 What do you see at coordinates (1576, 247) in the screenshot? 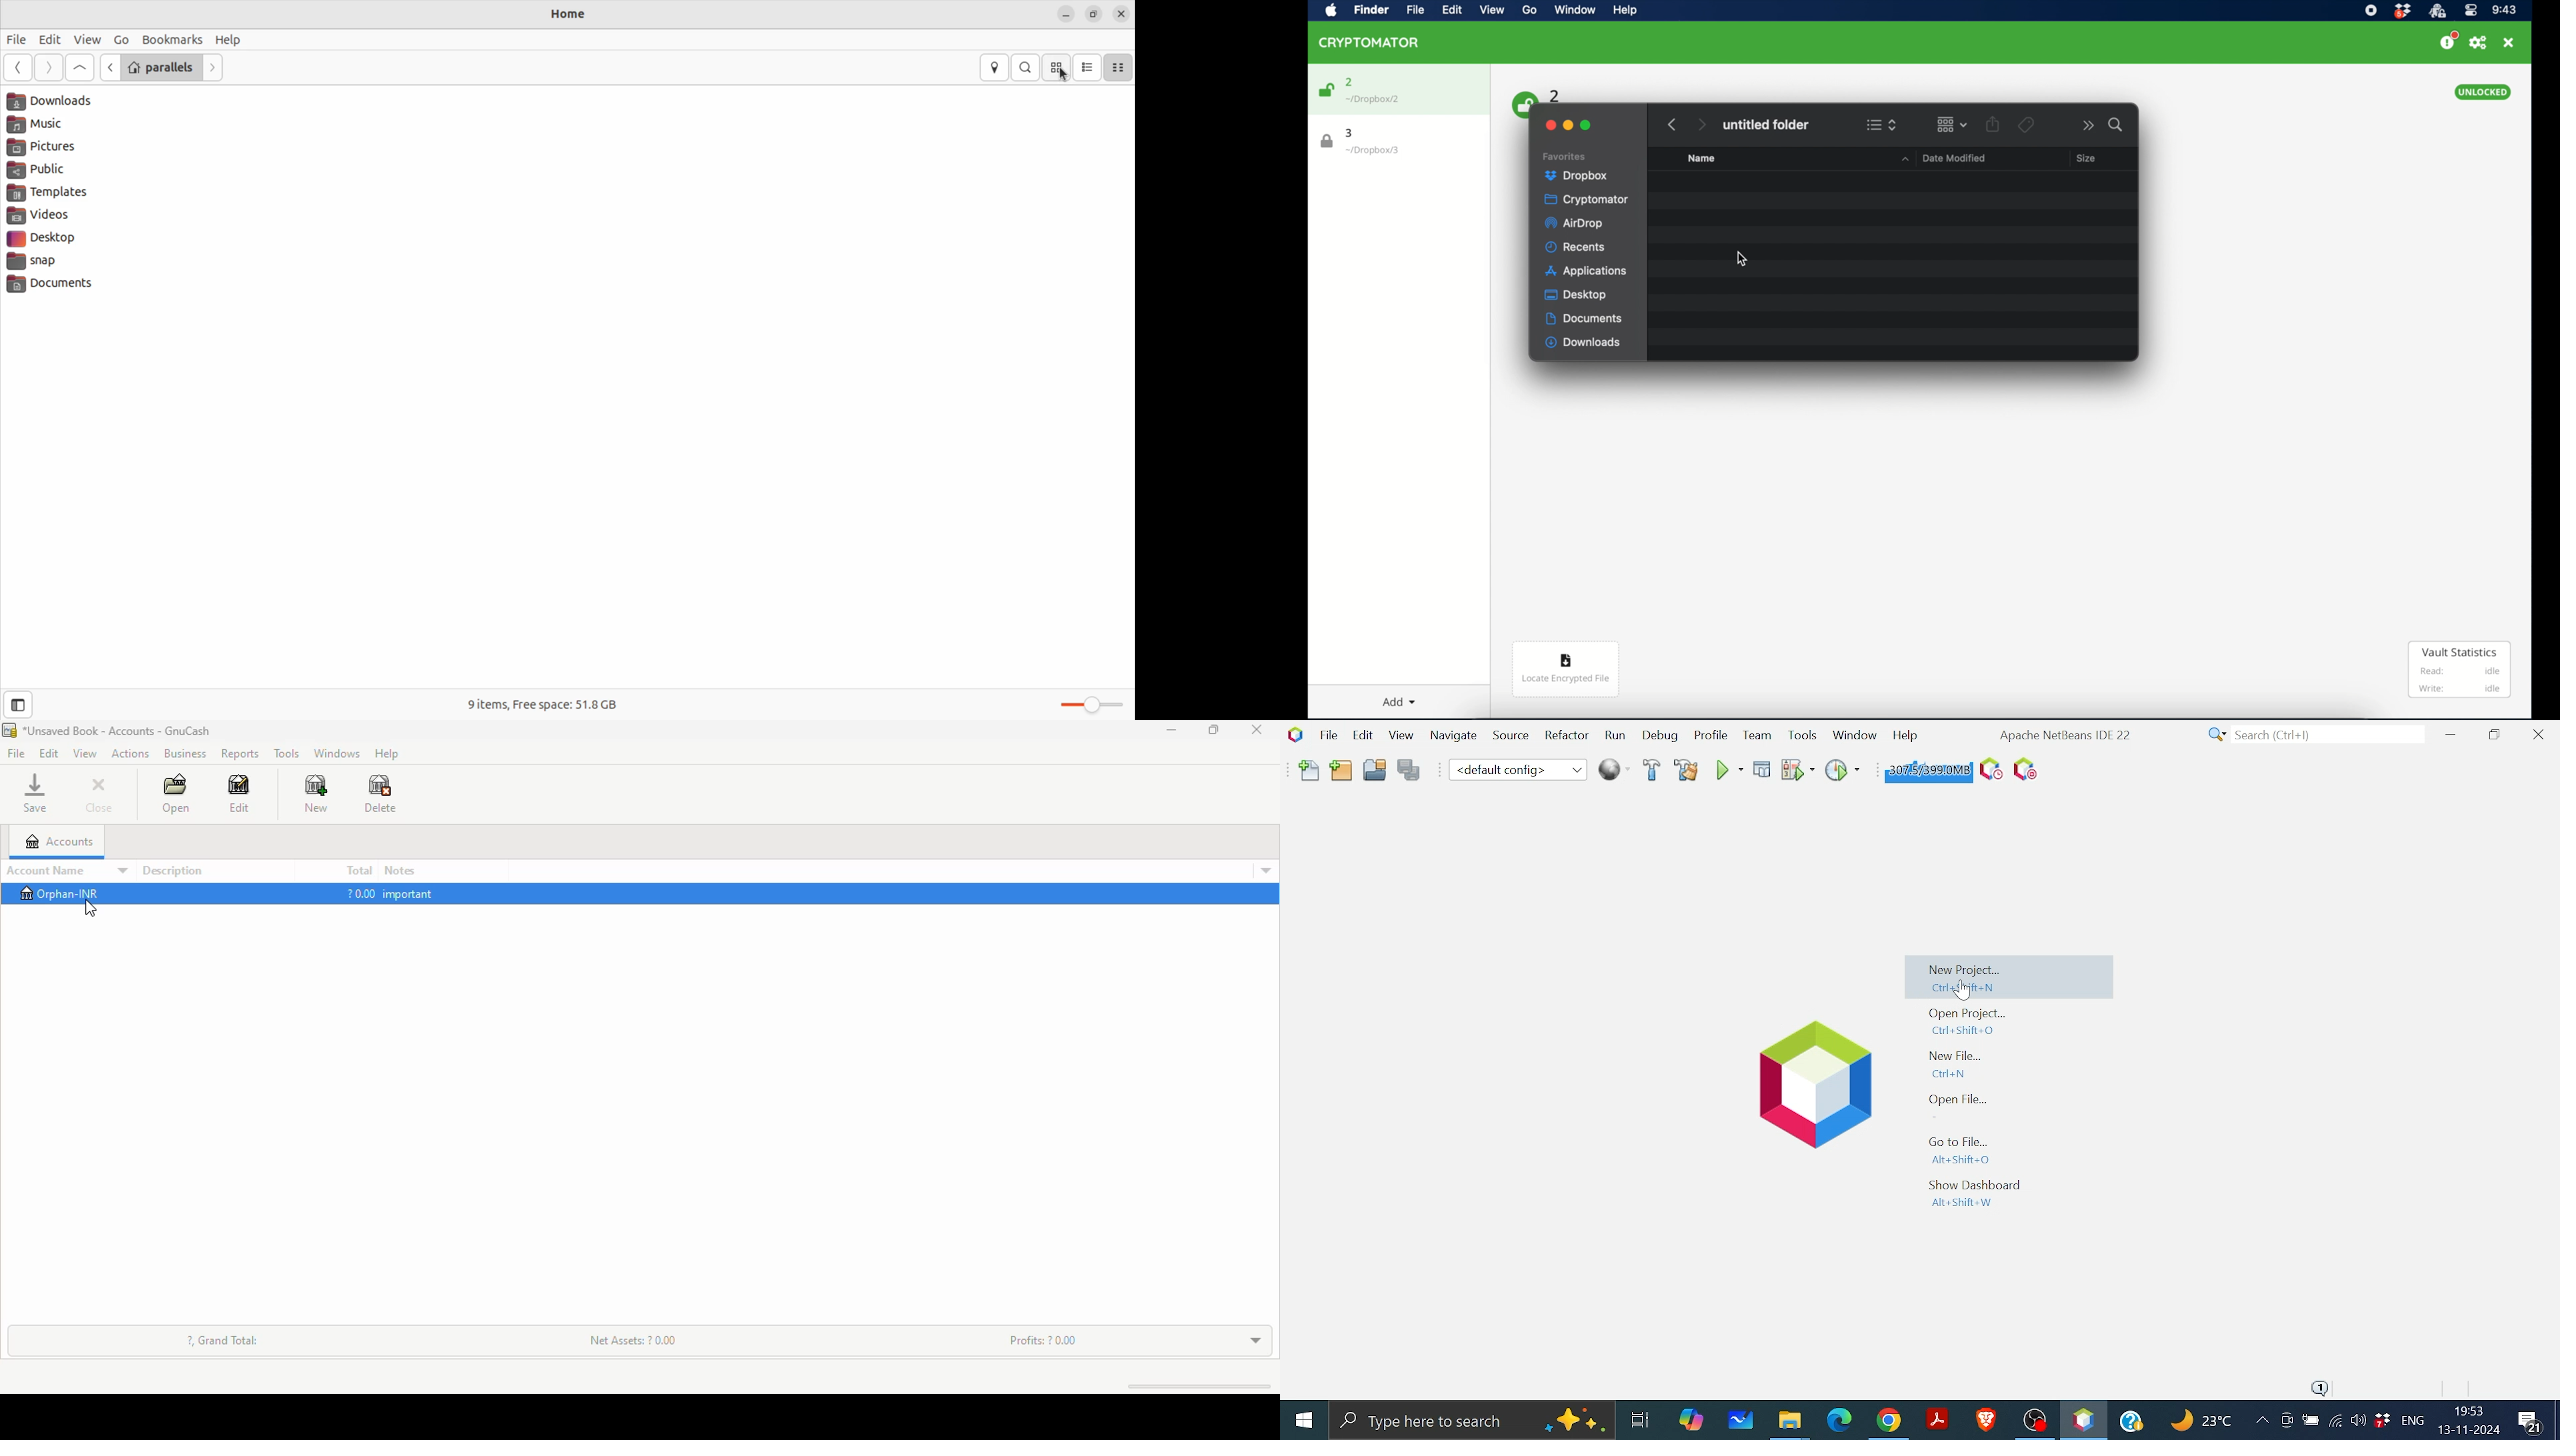
I see `recents` at bounding box center [1576, 247].